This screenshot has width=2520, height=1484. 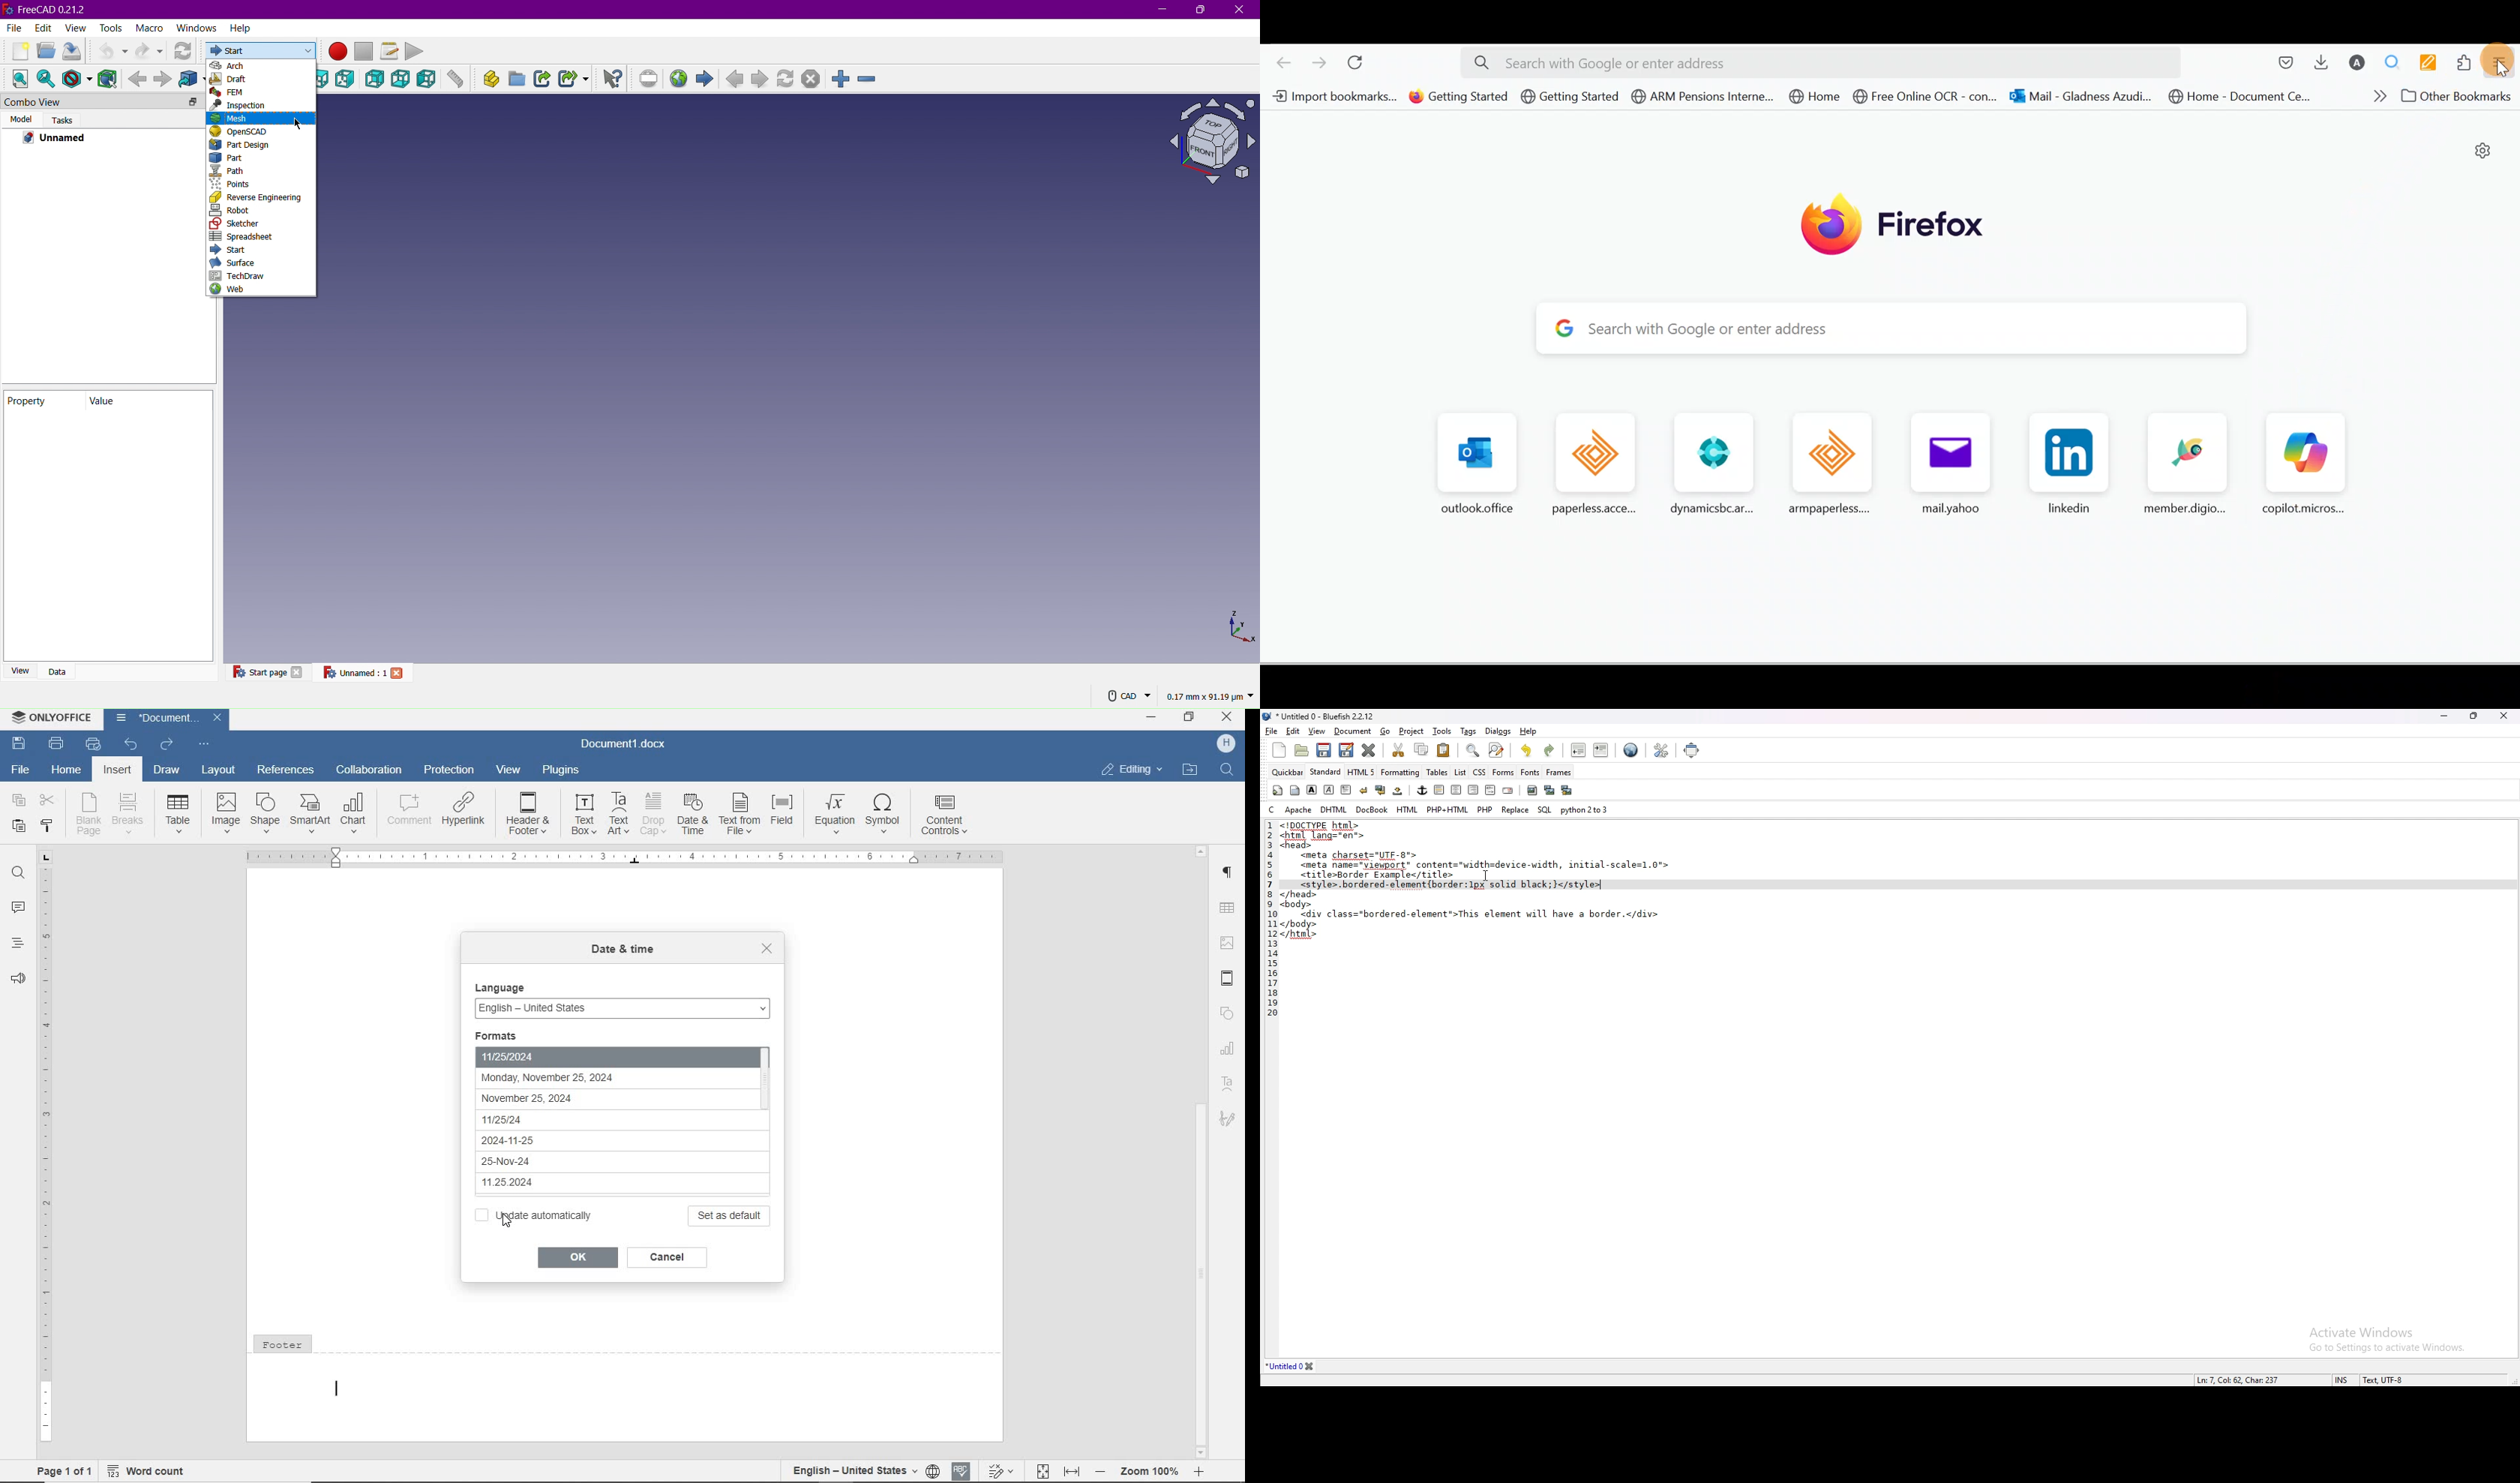 I want to click on Undo, so click(x=110, y=51).